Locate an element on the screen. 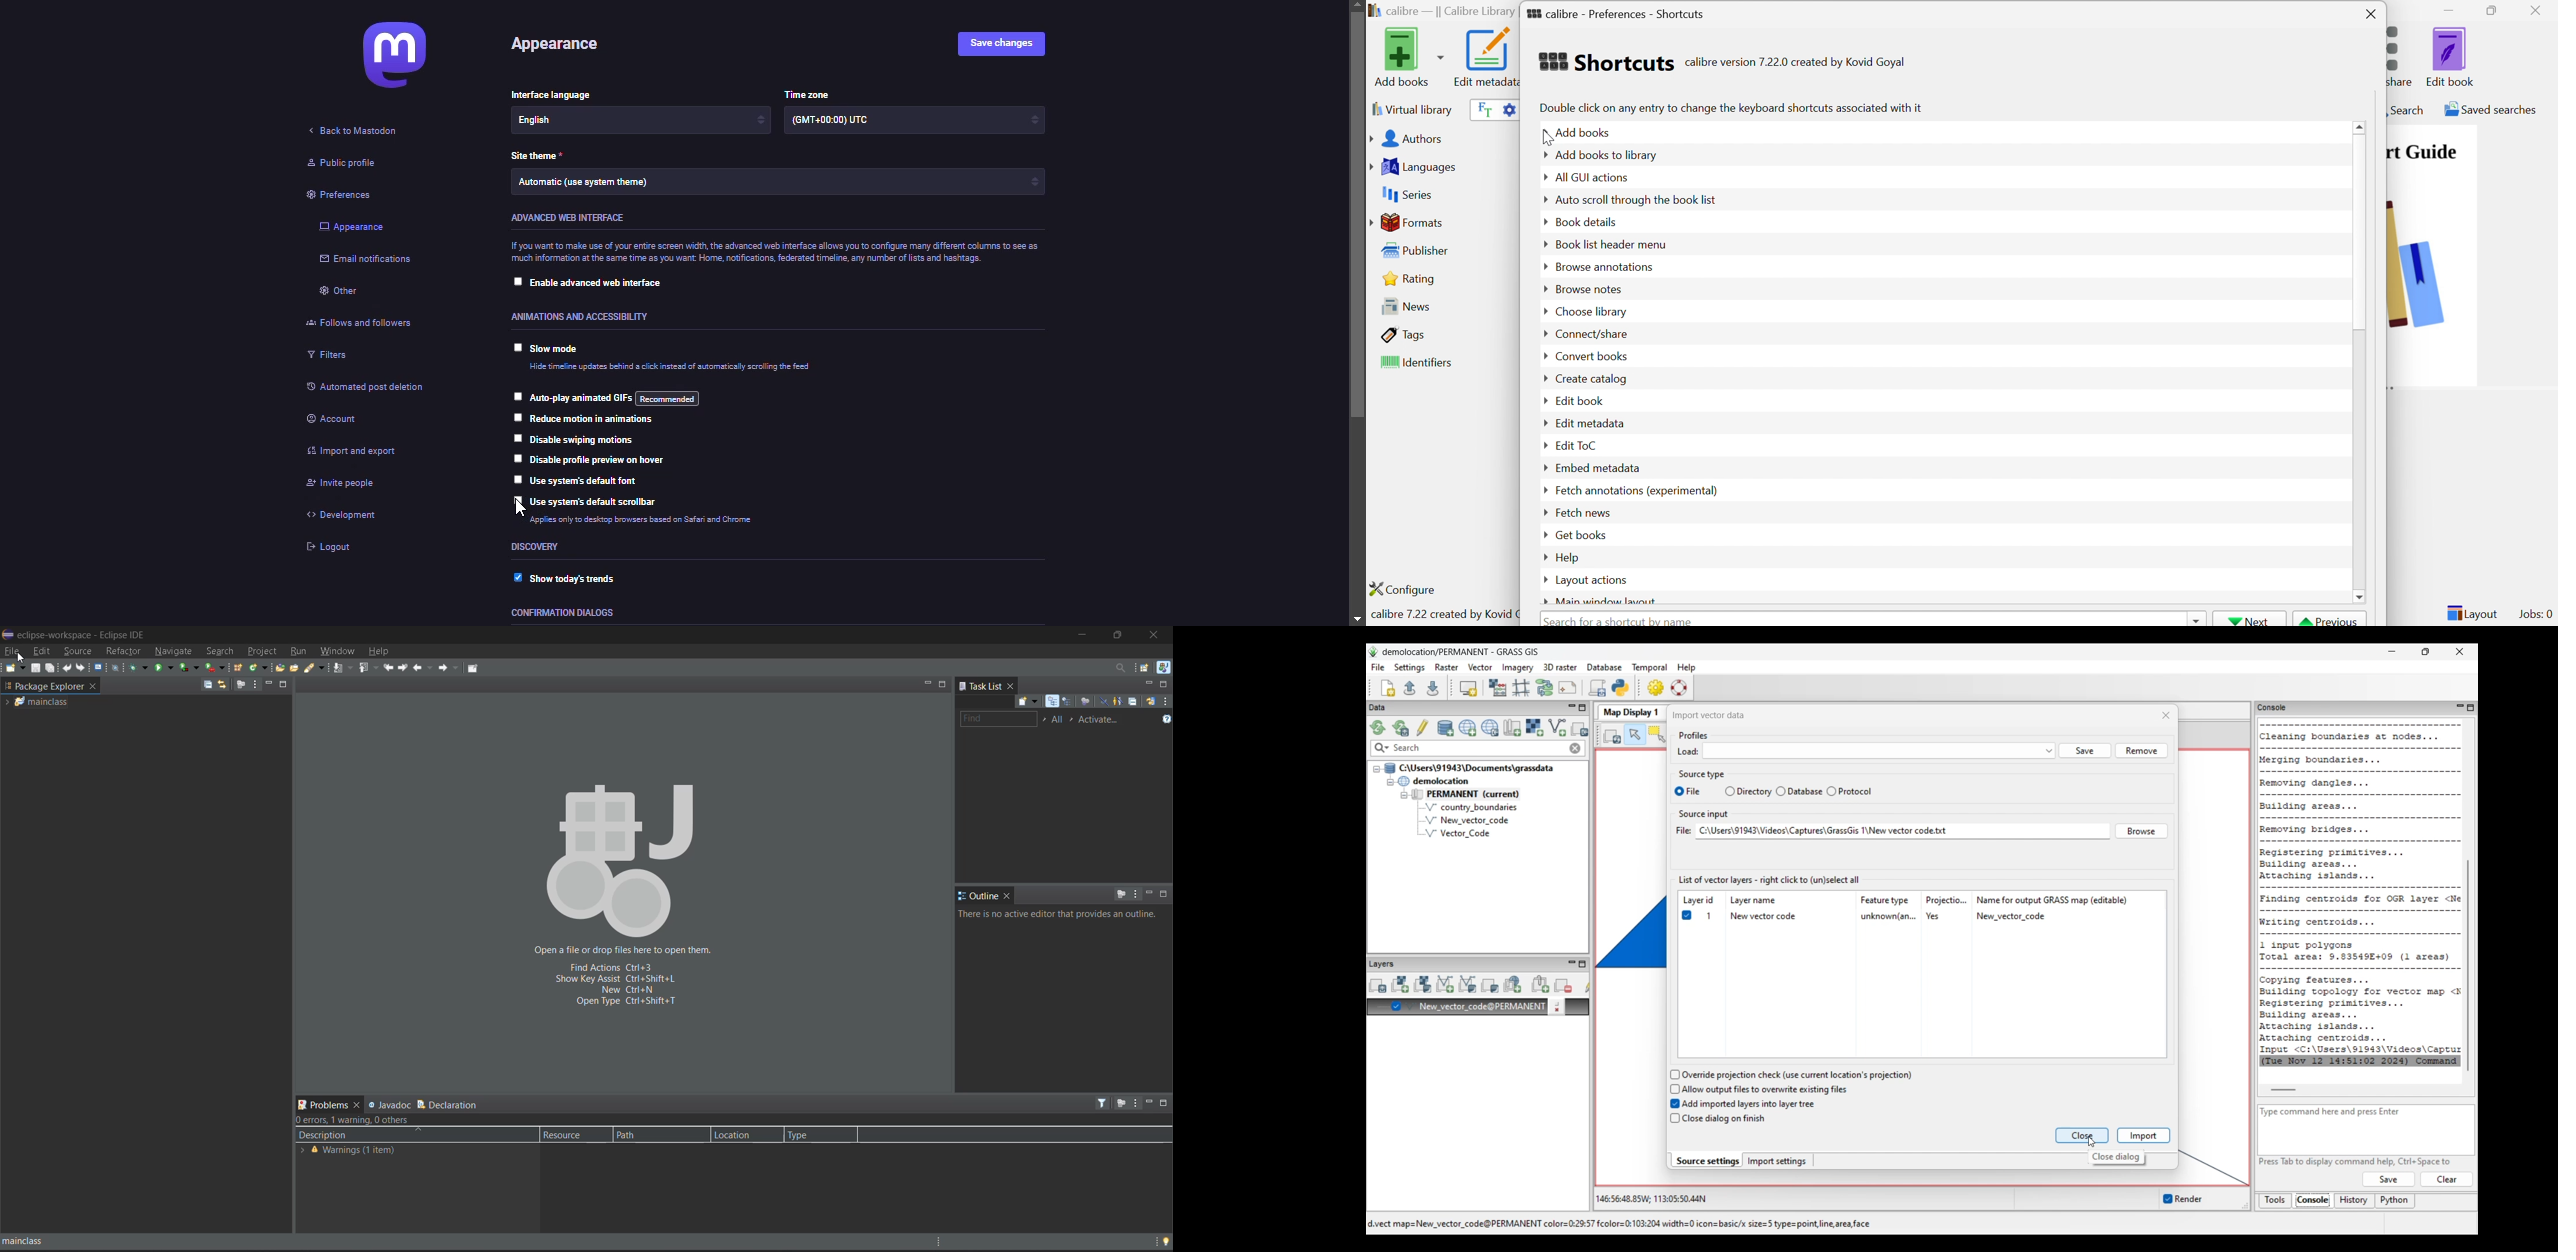 The width and height of the screenshot is (2576, 1260). Add web service layer is located at coordinates (1513, 984).